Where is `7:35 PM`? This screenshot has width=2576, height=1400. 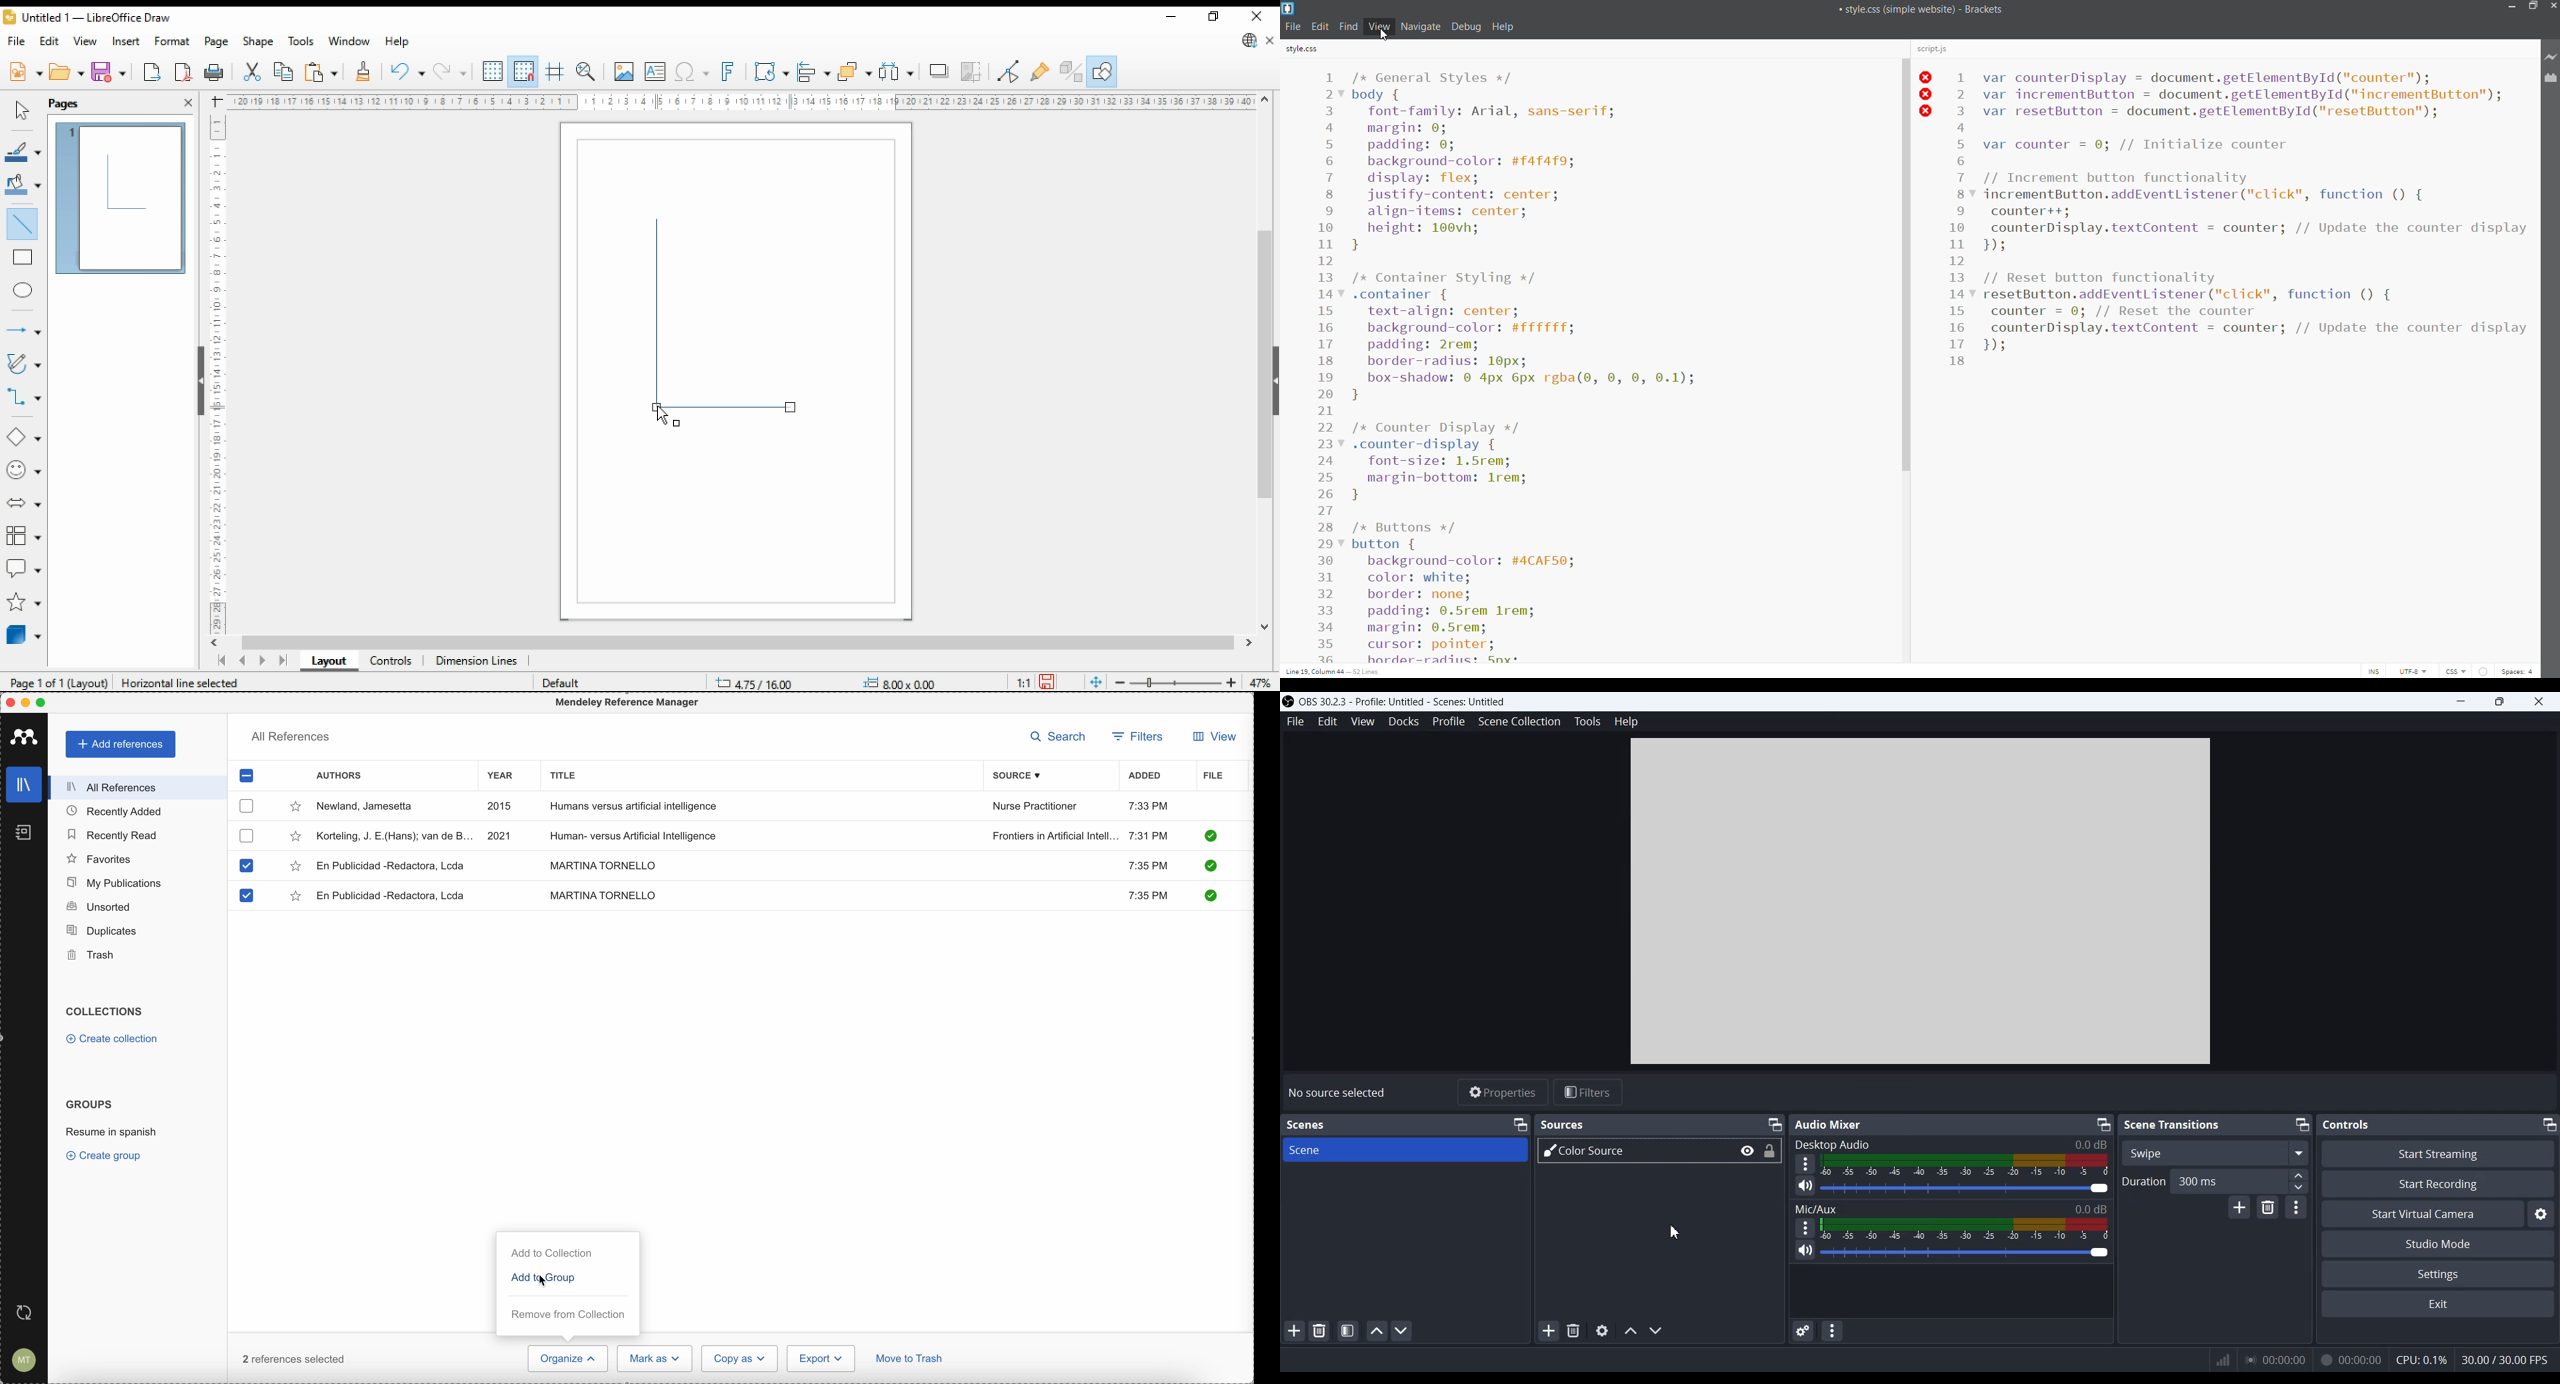 7:35 PM is located at coordinates (1150, 897).